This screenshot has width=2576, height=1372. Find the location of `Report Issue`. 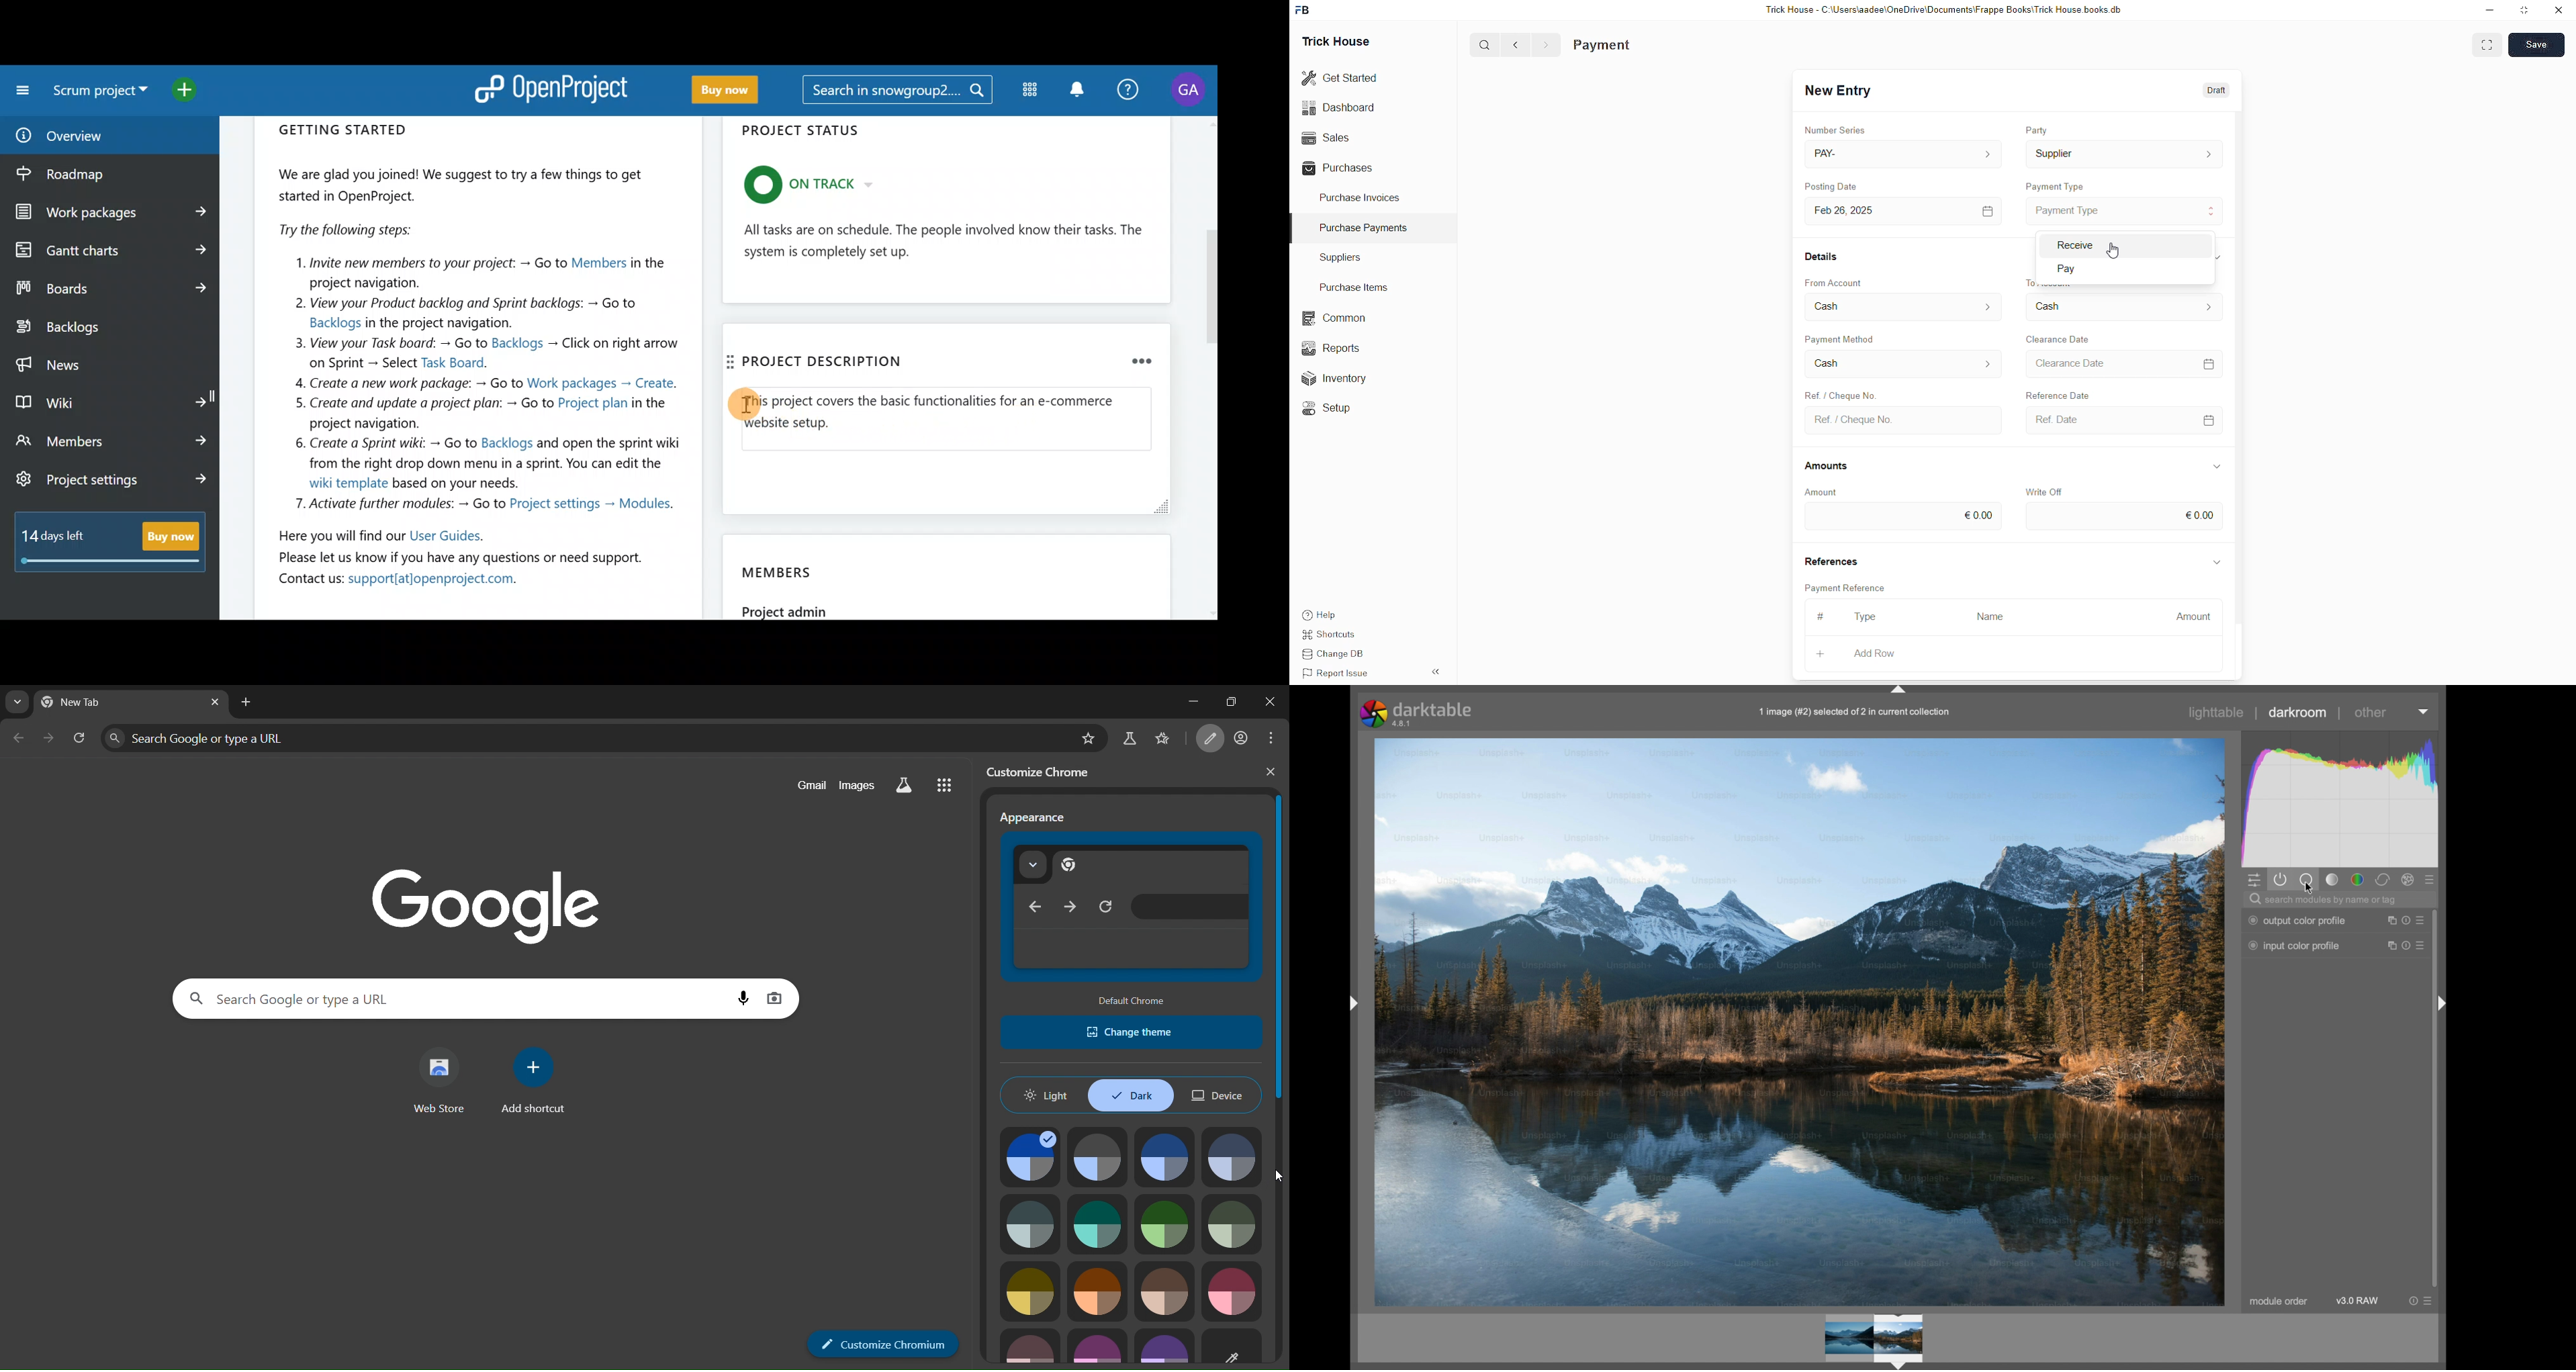

Report Issue is located at coordinates (1333, 672).